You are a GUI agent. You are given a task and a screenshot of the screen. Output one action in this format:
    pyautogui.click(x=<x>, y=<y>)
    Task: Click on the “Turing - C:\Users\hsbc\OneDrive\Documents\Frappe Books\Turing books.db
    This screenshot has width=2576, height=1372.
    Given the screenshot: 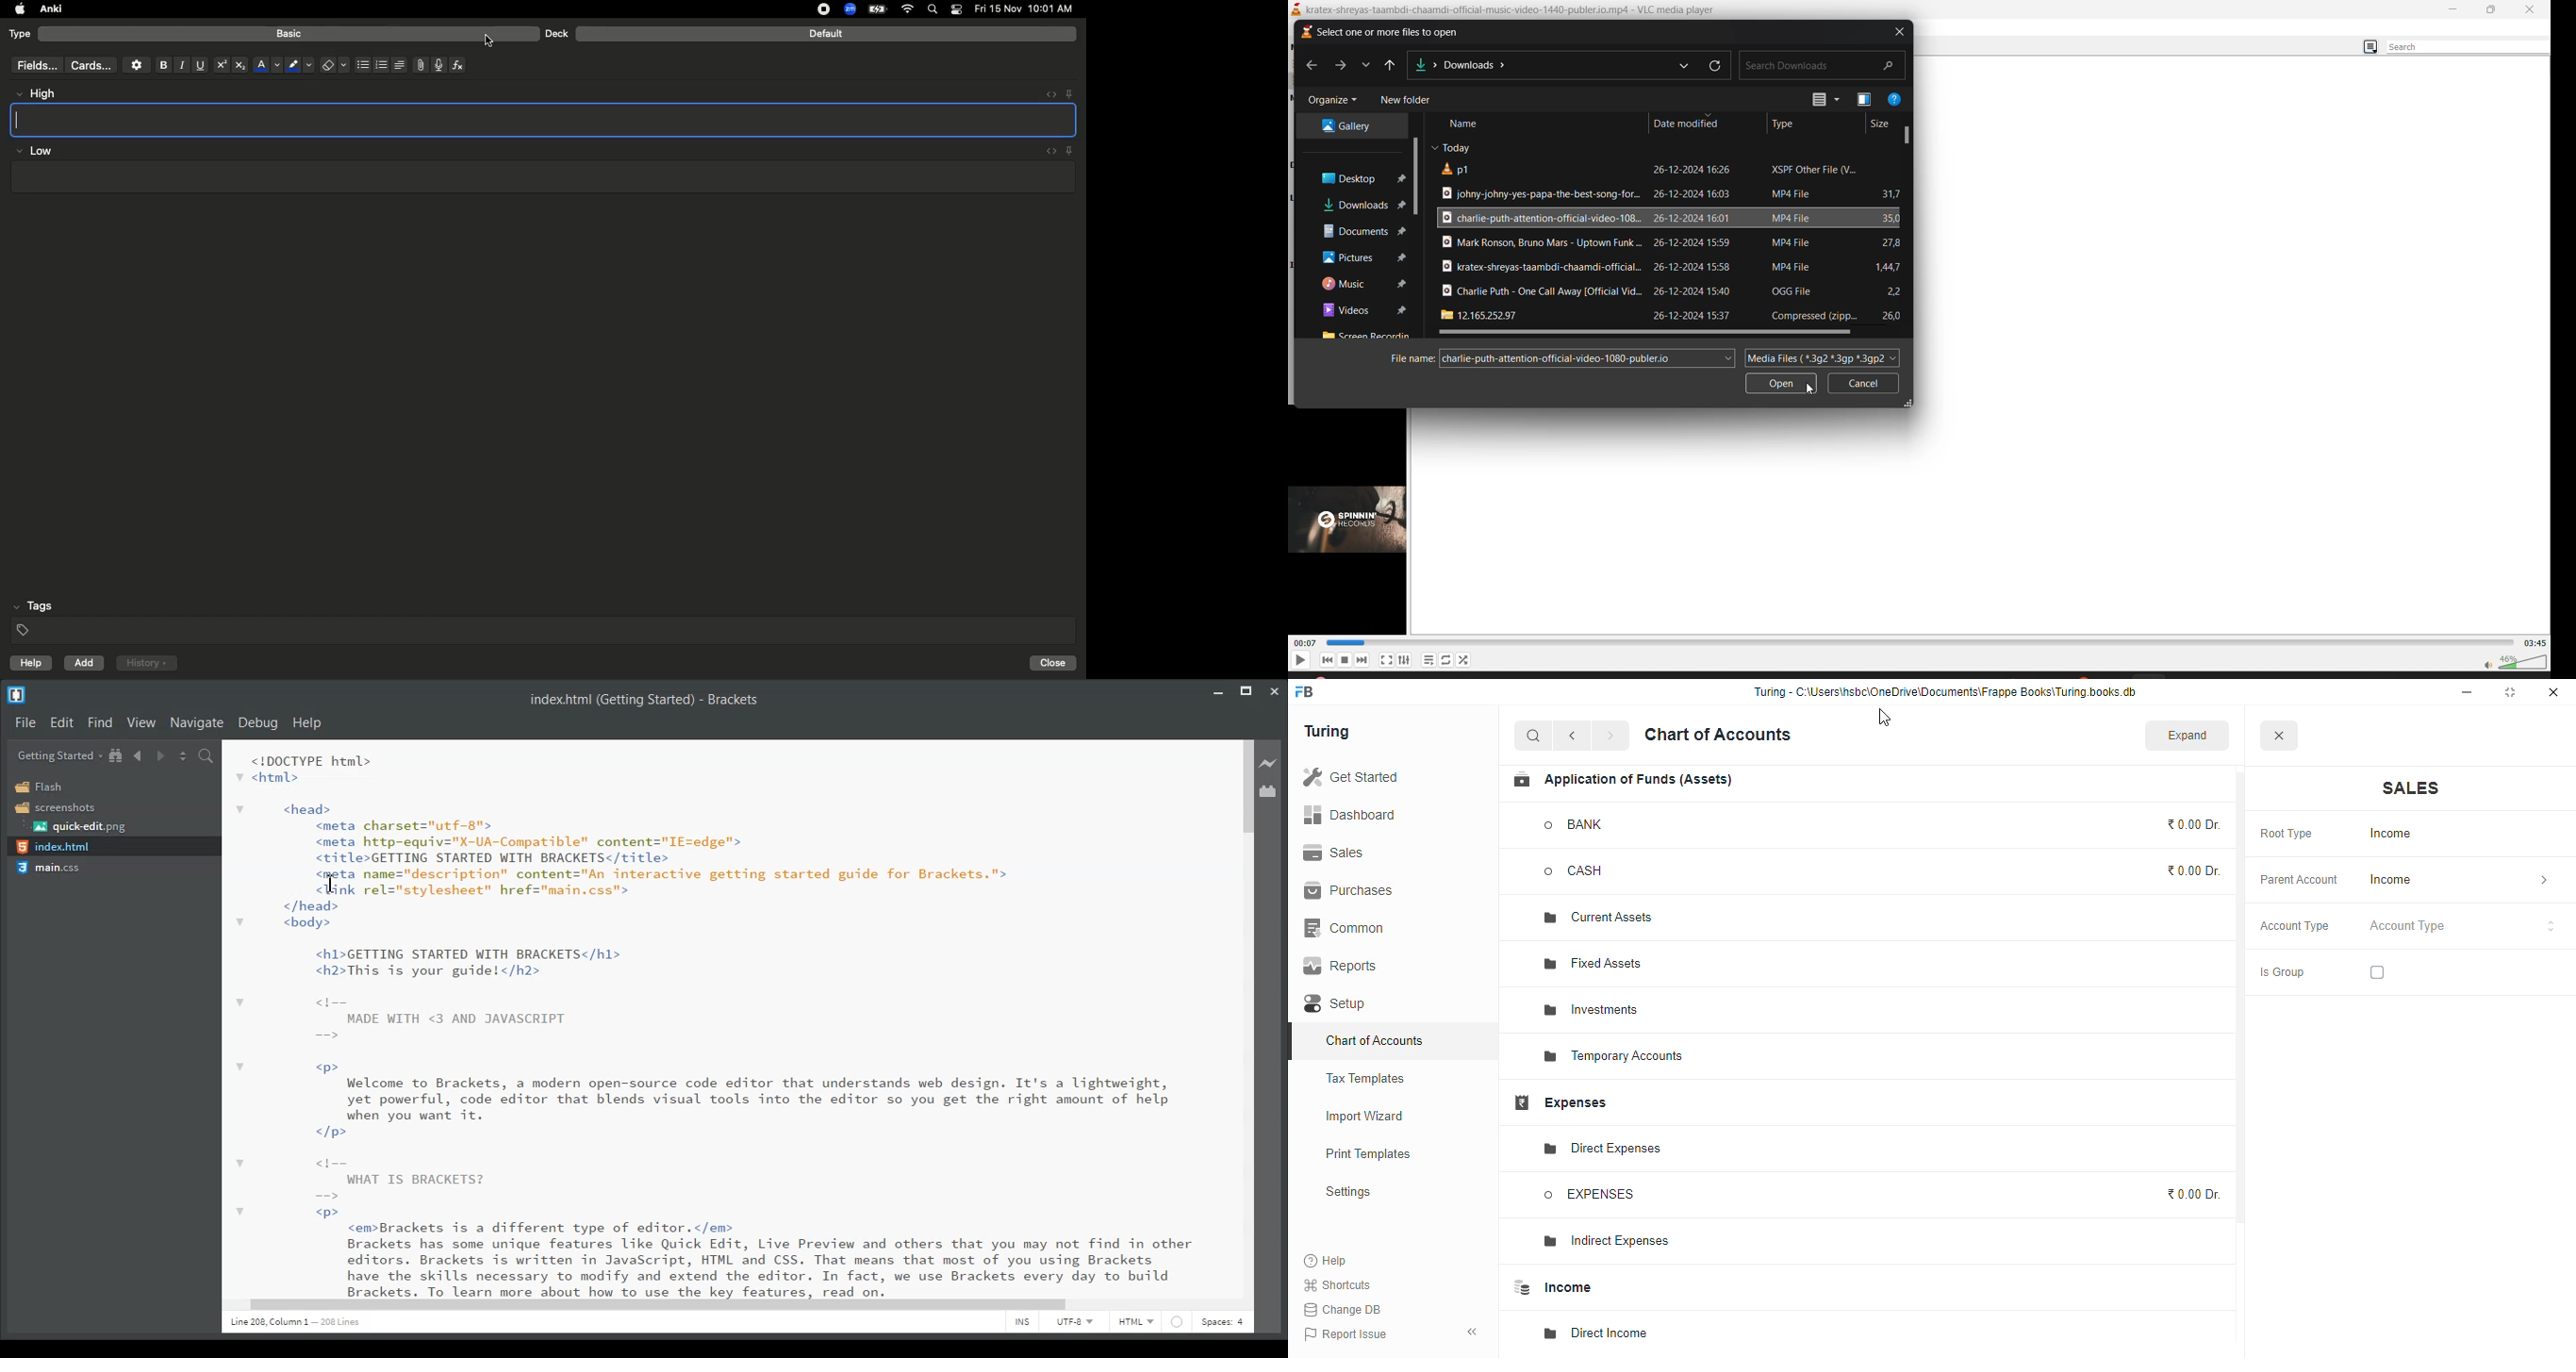 What is the action you would take?
    pyautogui.click(x=1944, y=691)
    